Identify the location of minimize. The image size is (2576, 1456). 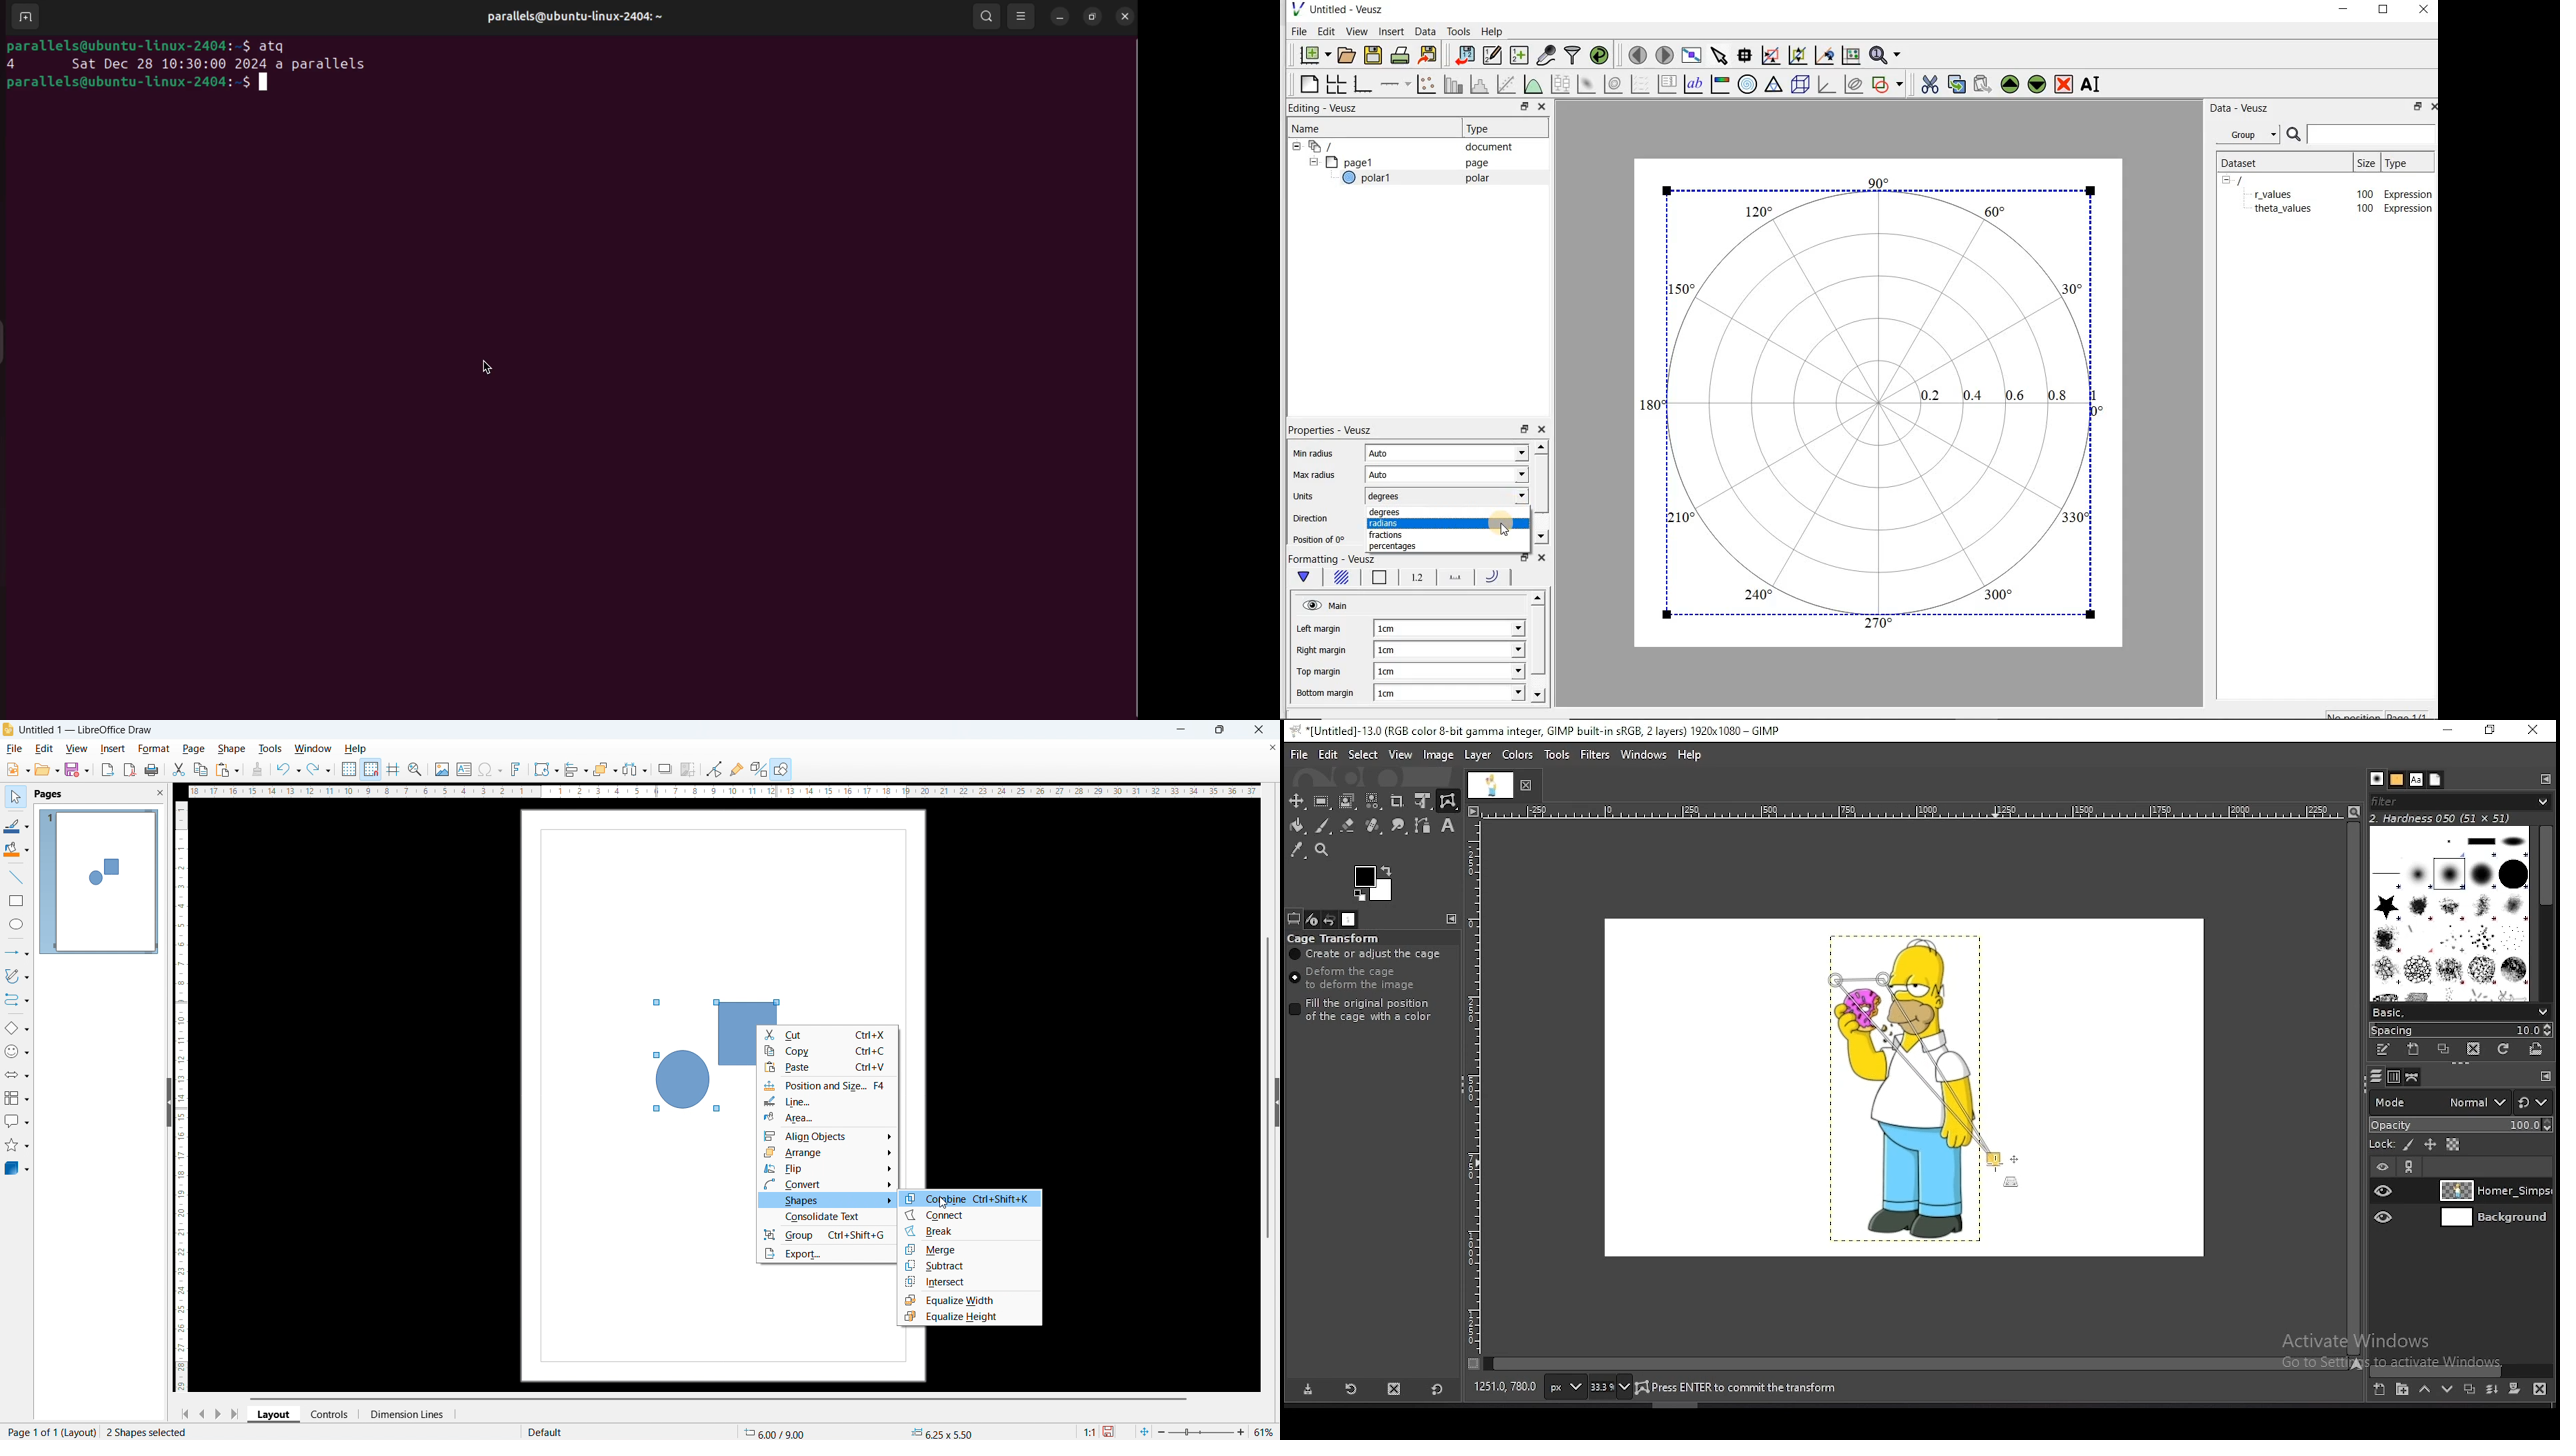
(1179, 729).